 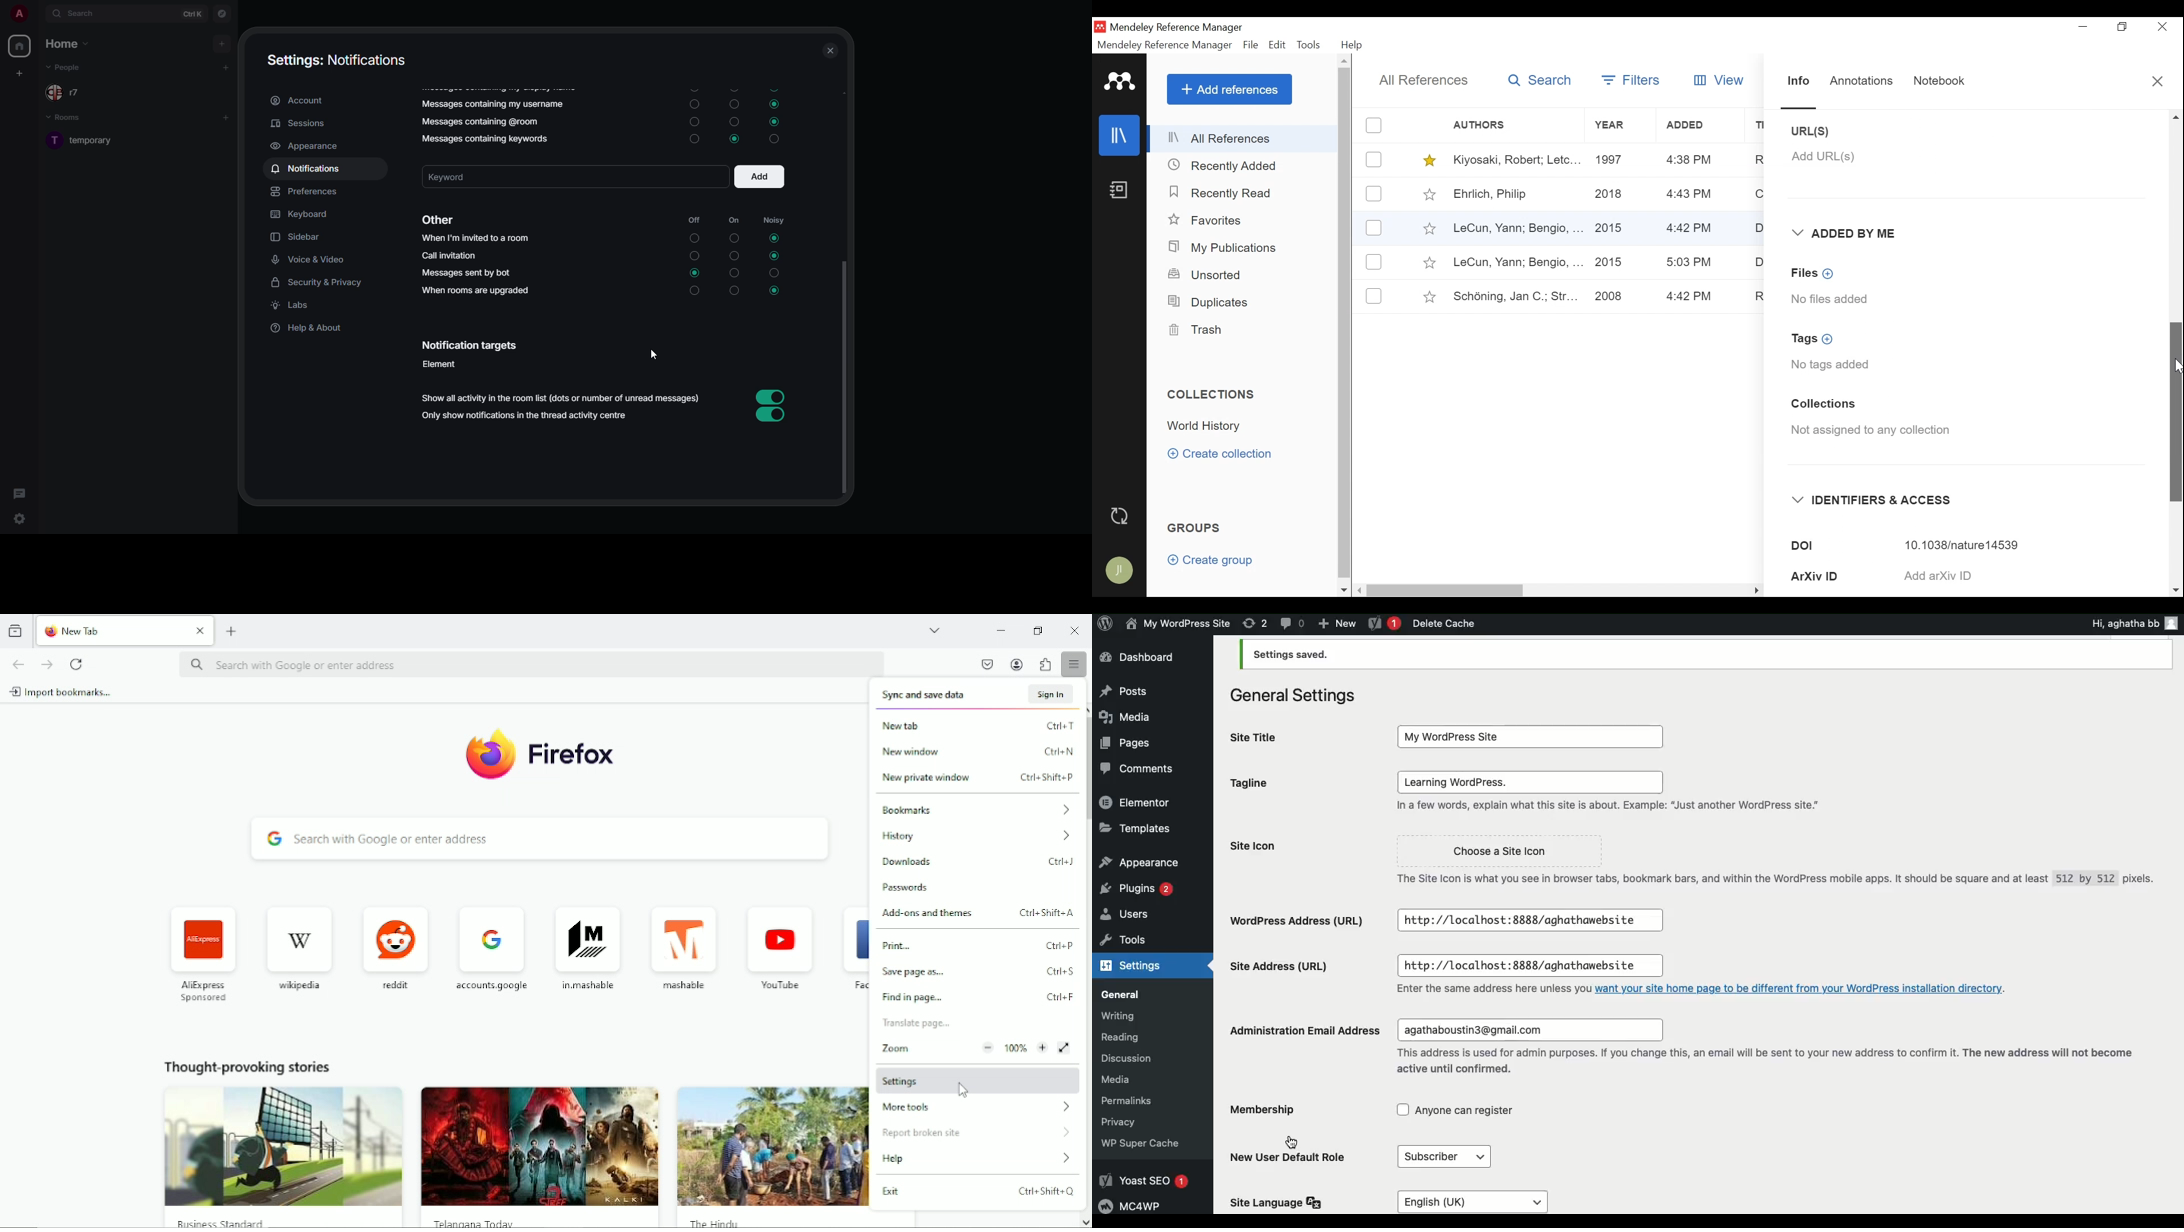 I want to click on selected, so click(x=771, y=239).